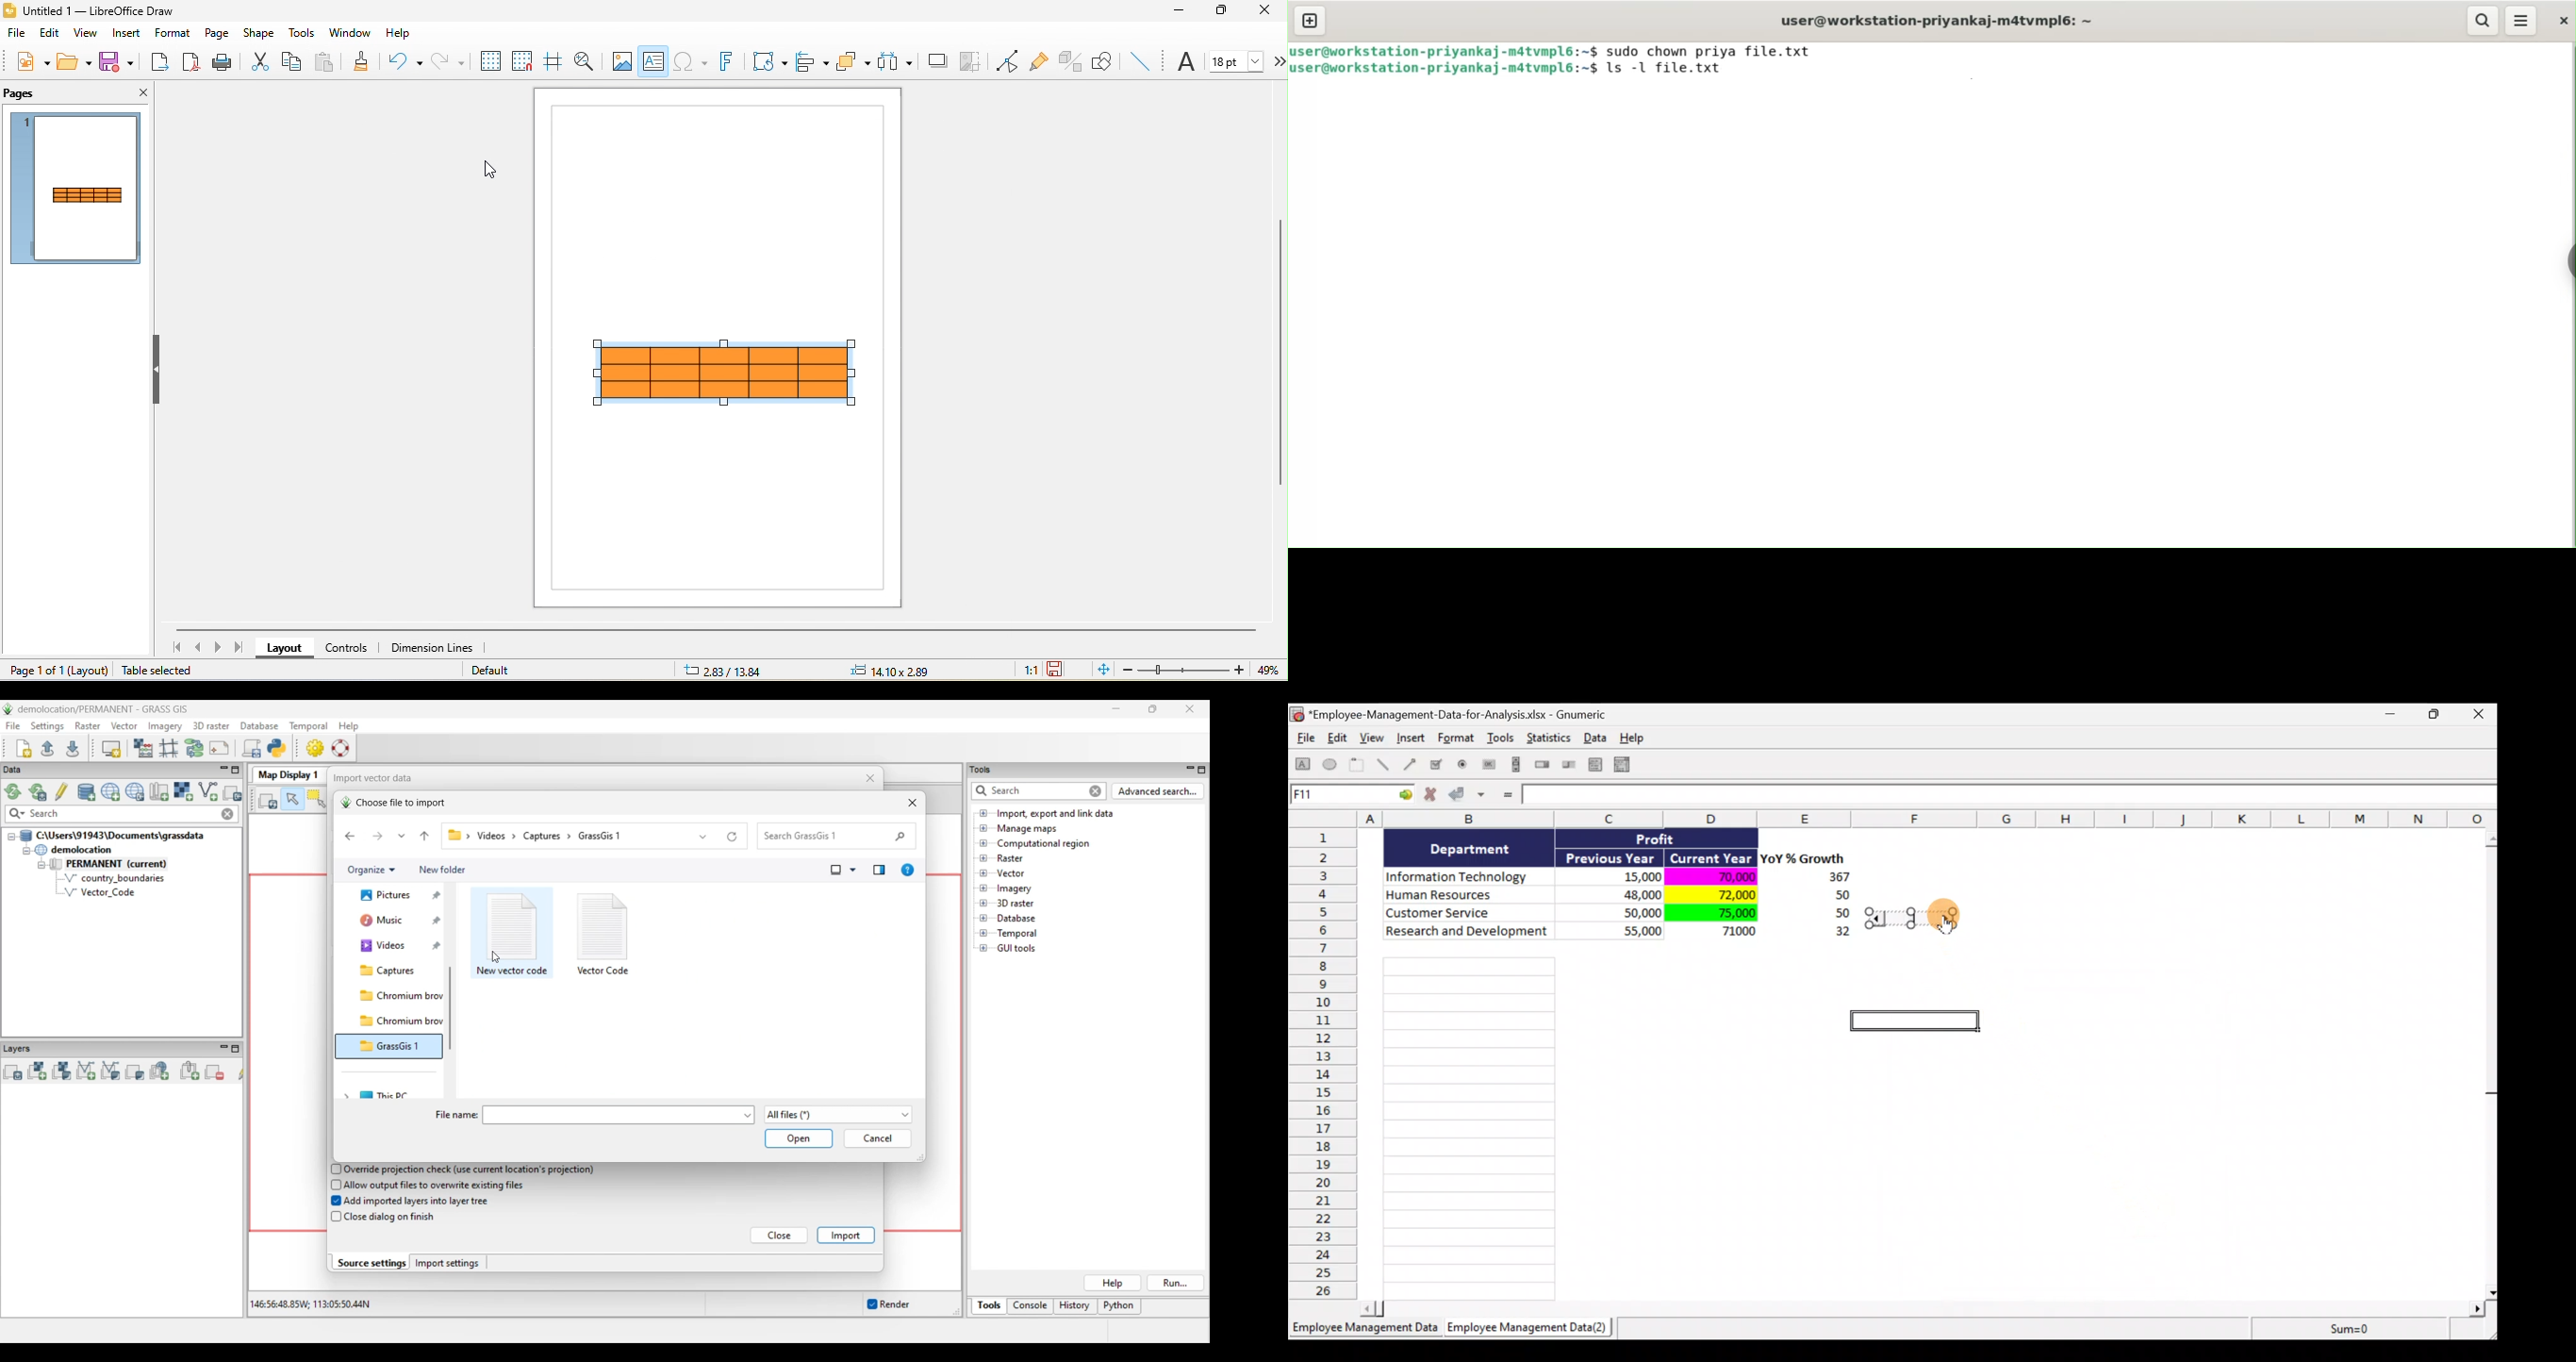  What do you see at coordinates (407, 61) in the screenshot?
I see `undo` at bounding box center [407, 61].